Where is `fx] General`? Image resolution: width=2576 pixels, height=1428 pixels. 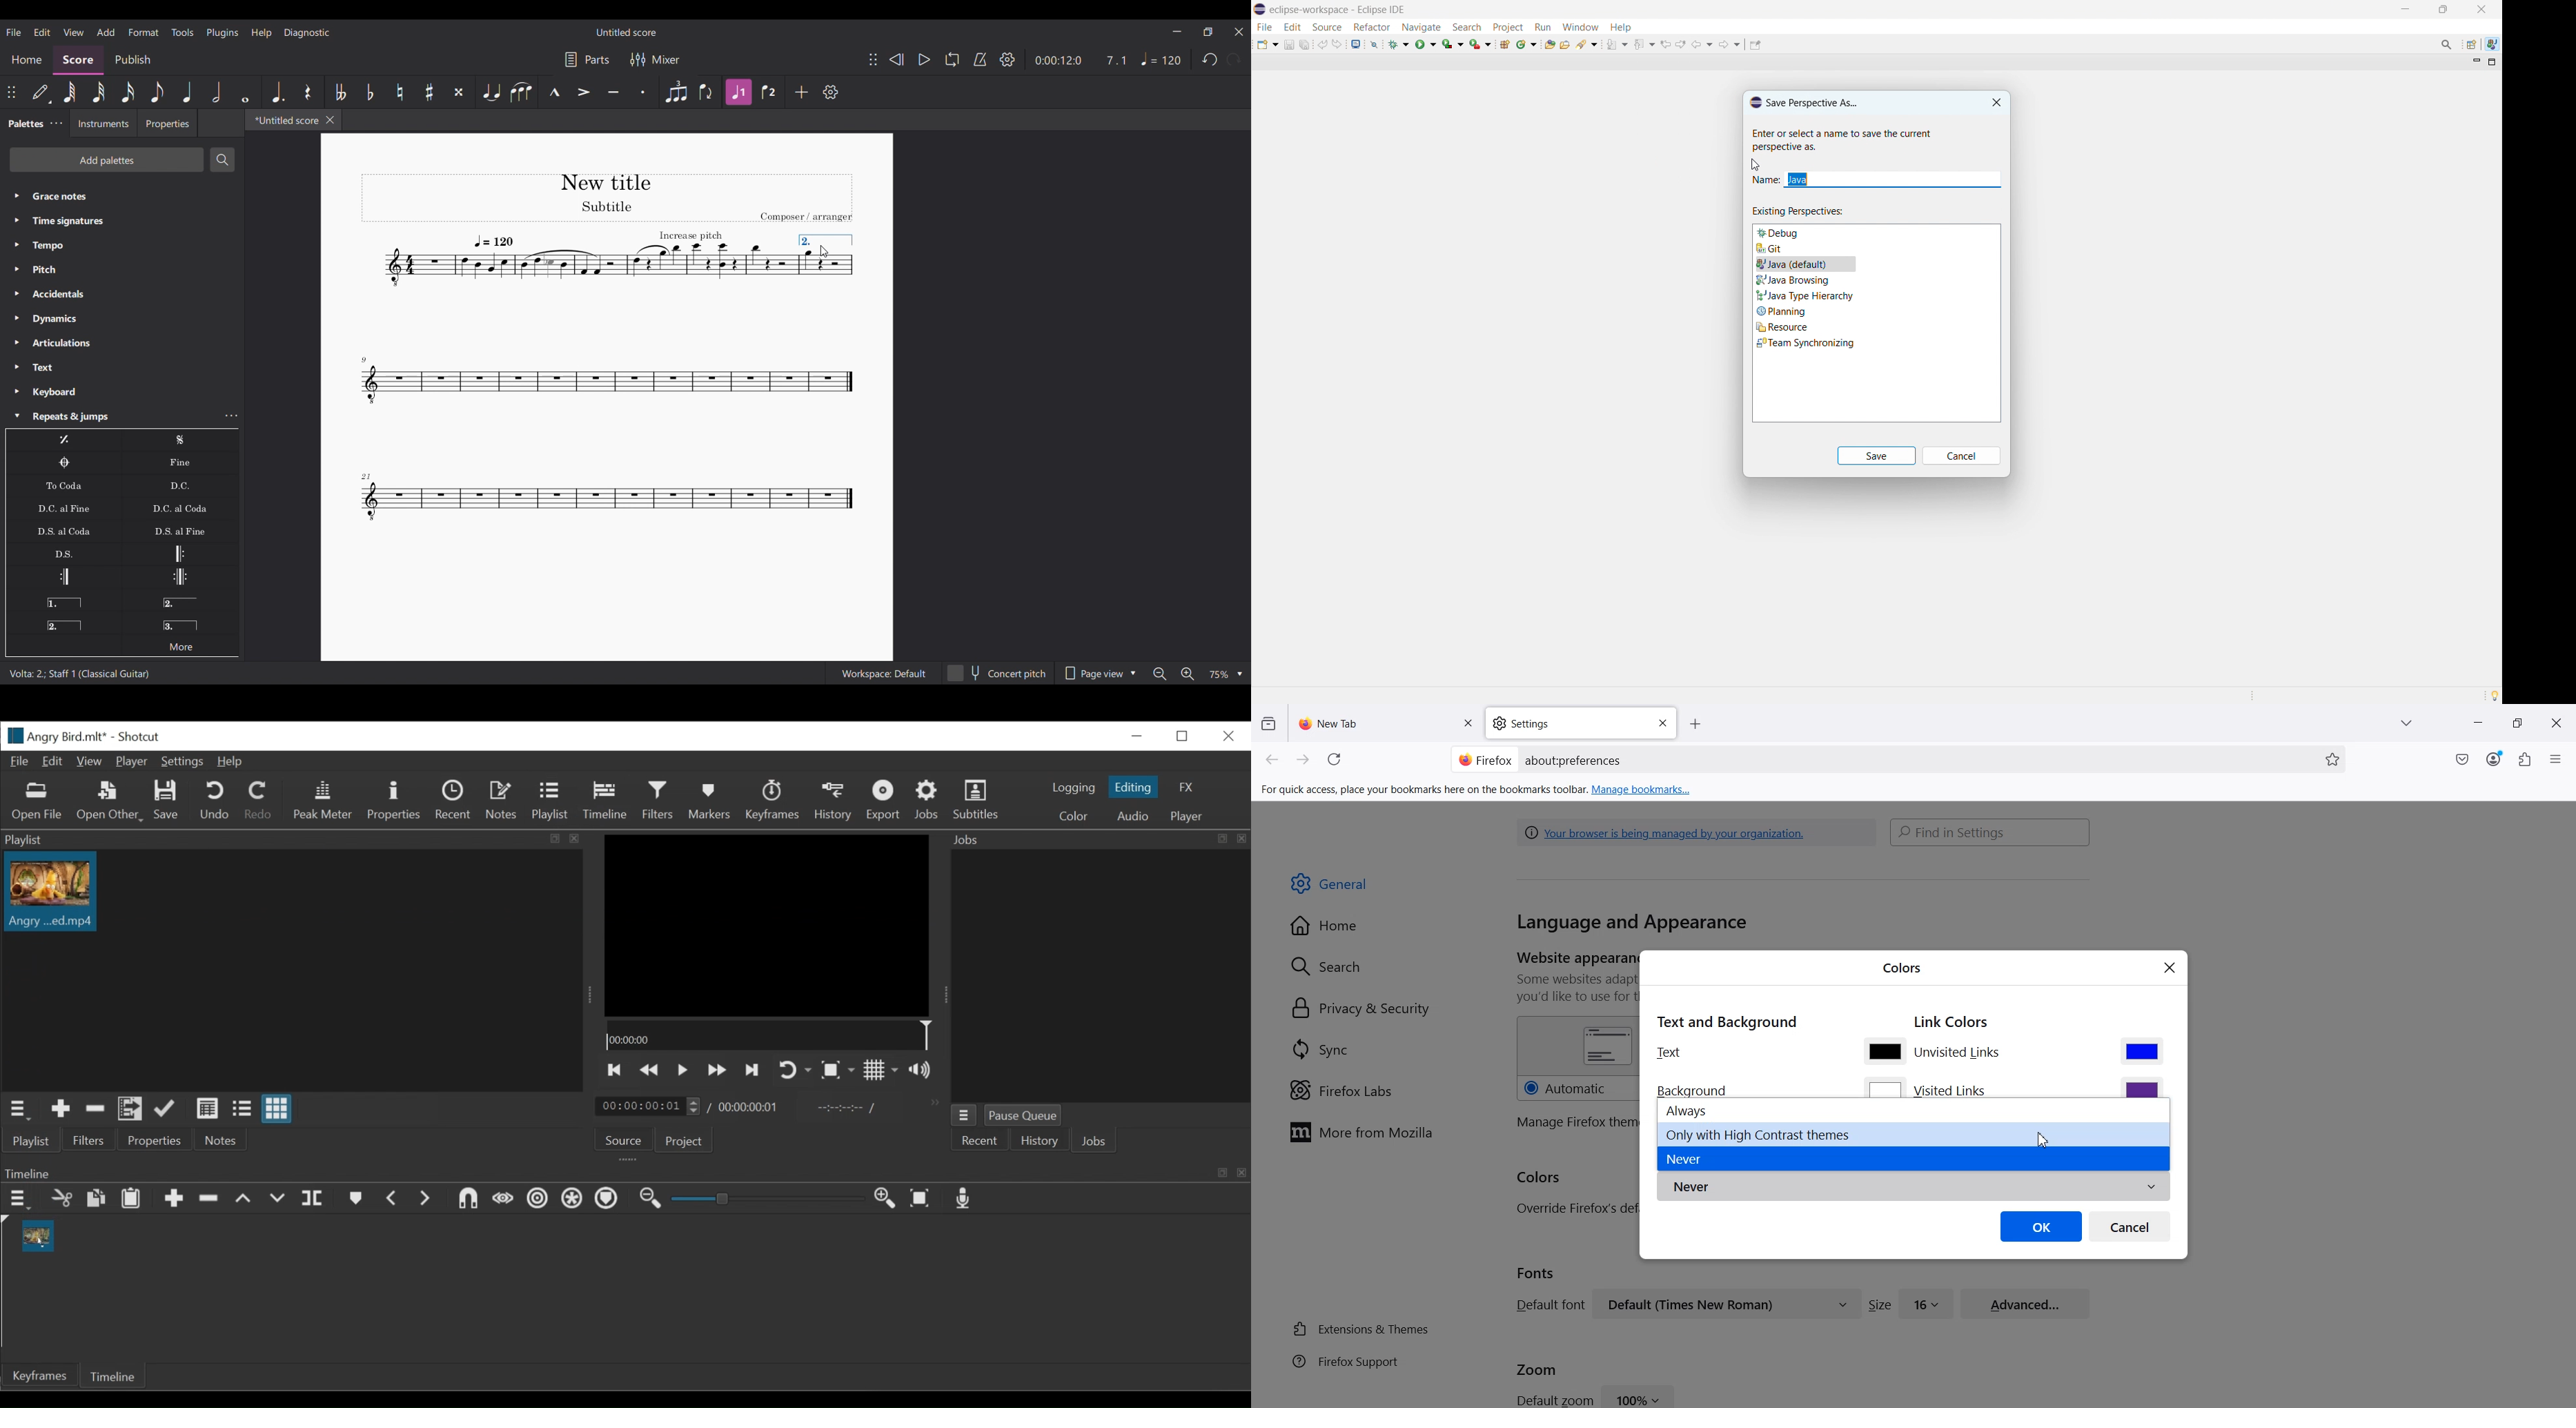
fx] General is located at coordinates (1330, 884).